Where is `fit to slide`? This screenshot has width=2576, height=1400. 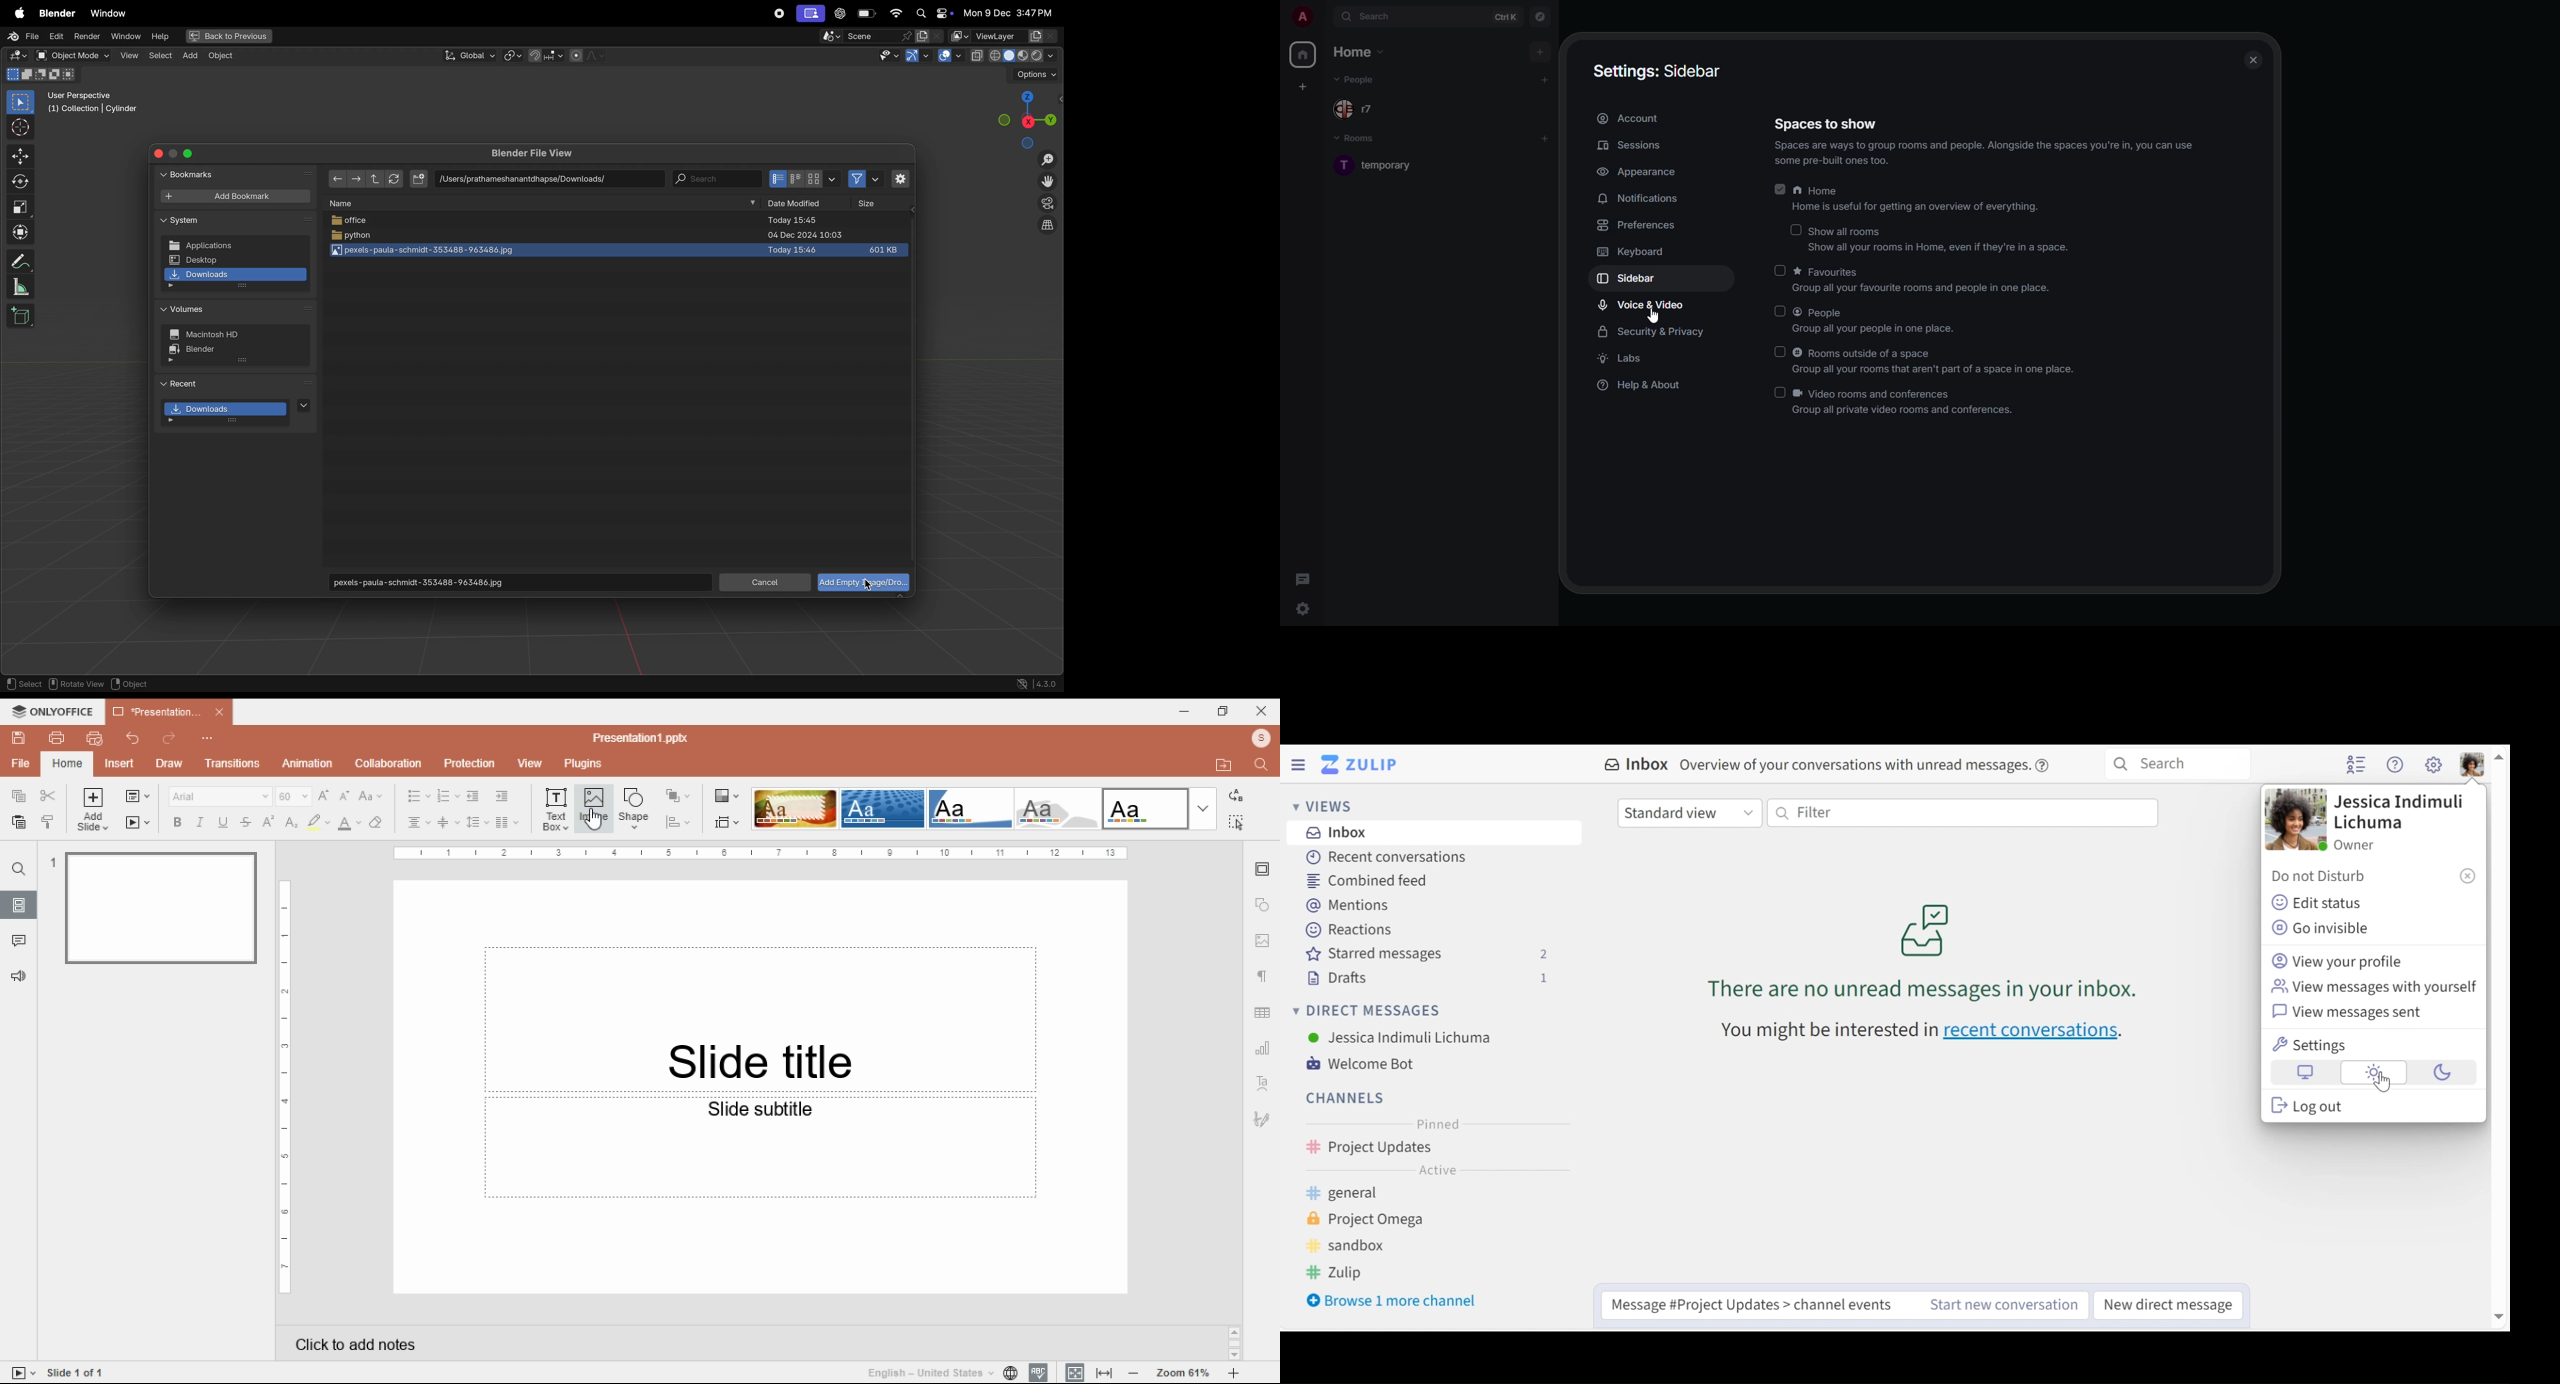
fit to slide is located at coordinates (1074, 1372).